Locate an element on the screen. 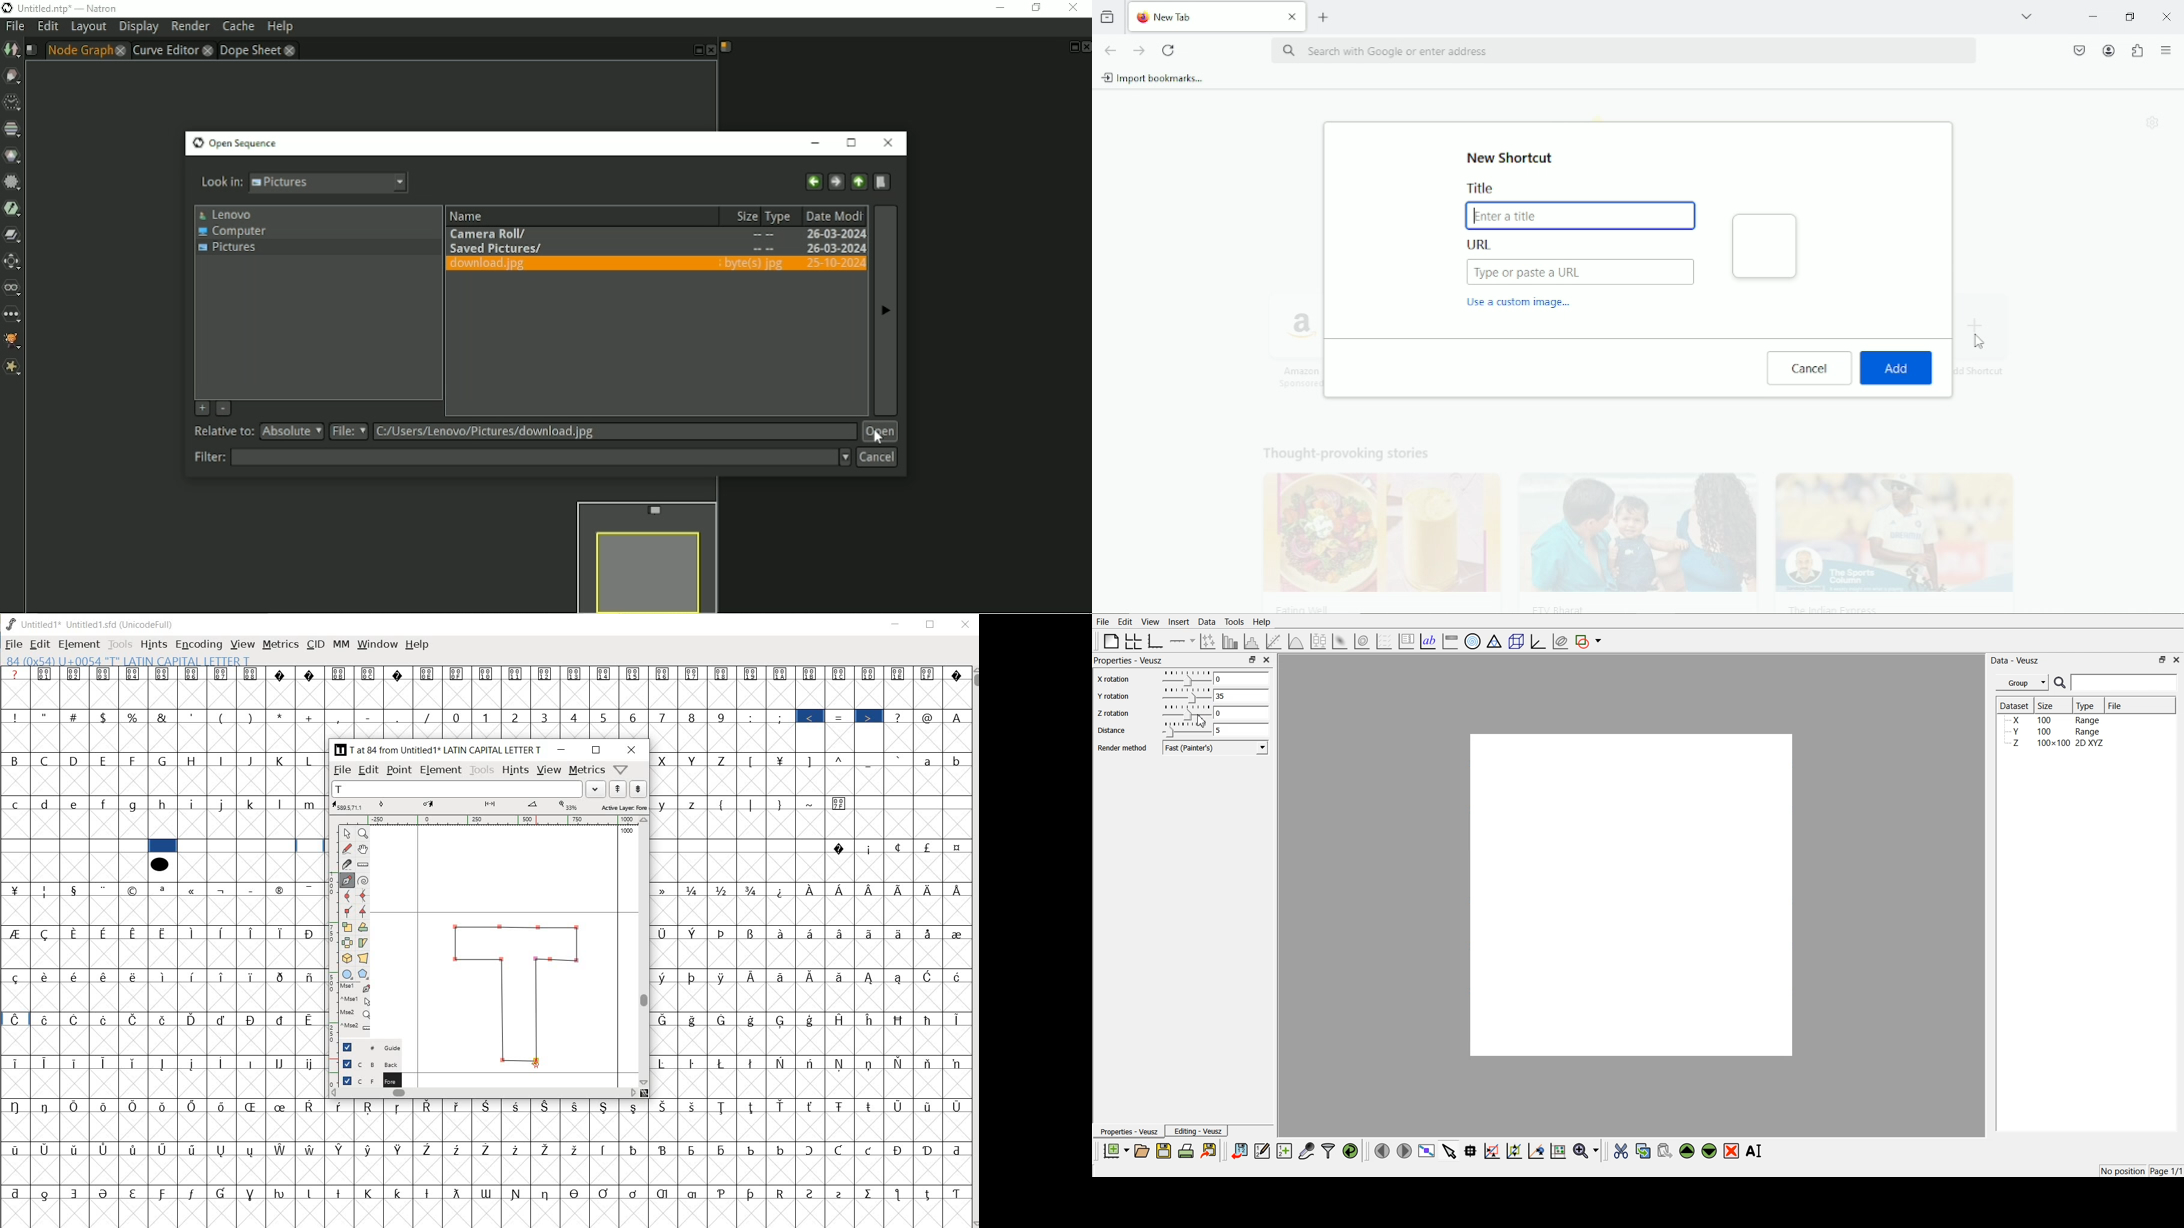 This screenshot has height=1232, width=2184. edit is located at coordinates (40, 644).